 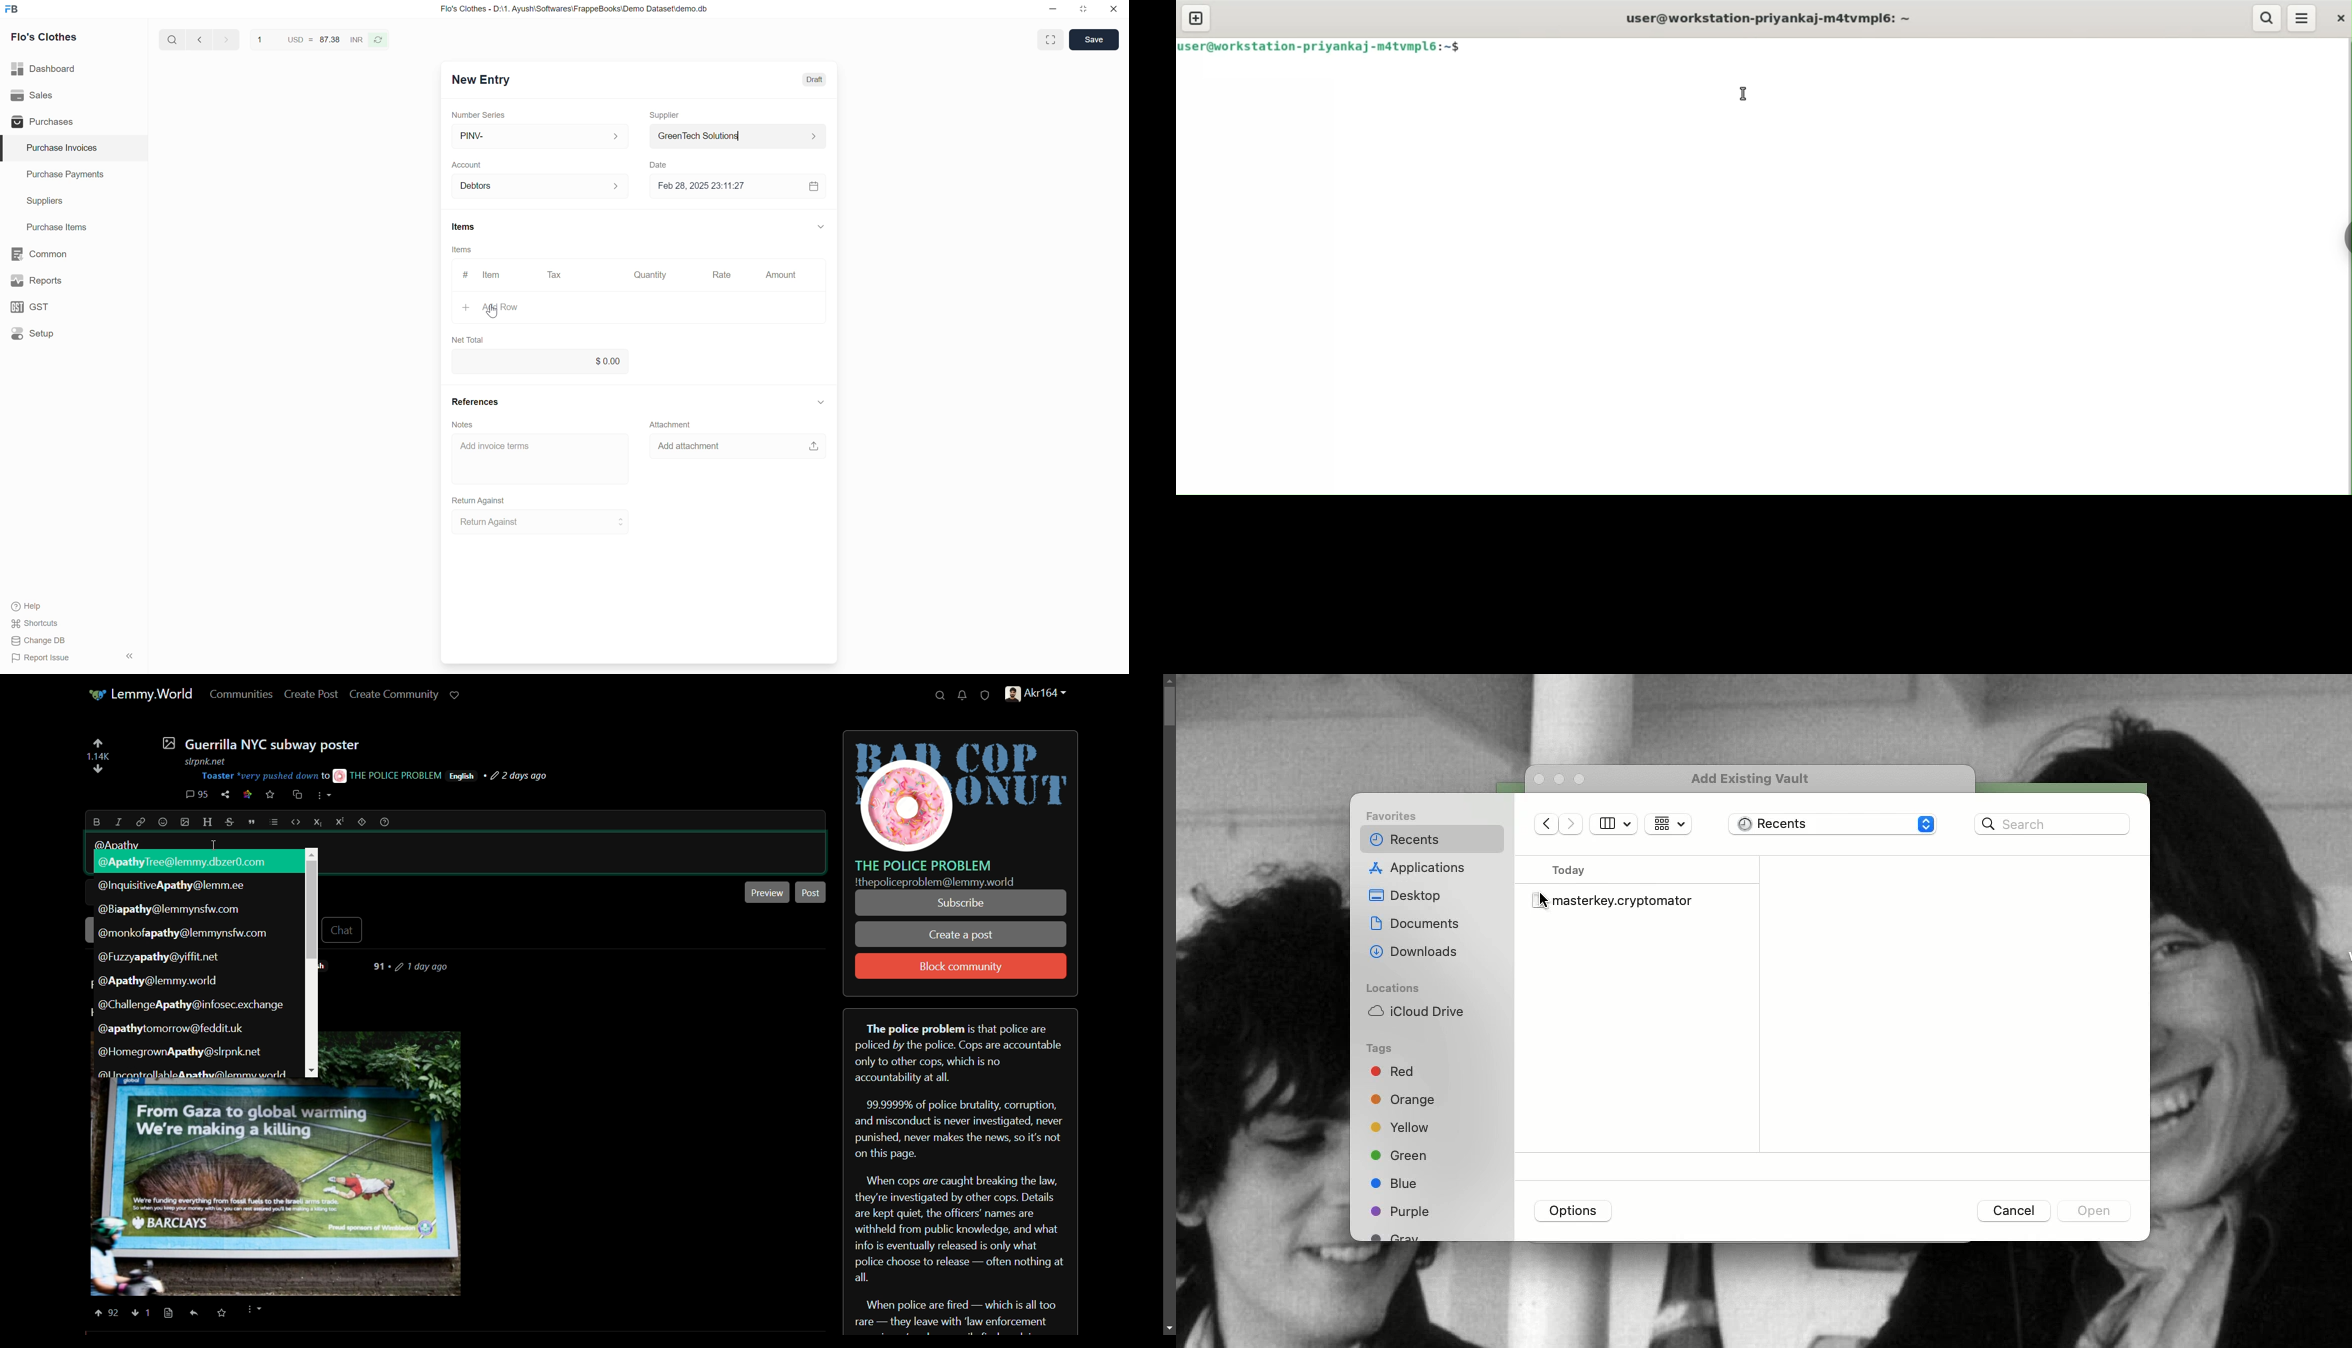 What do you see at coordinates (309, 39) in the screenshot?
I see `1 USD = 87.38 INR` at bounding box center [309, 39].